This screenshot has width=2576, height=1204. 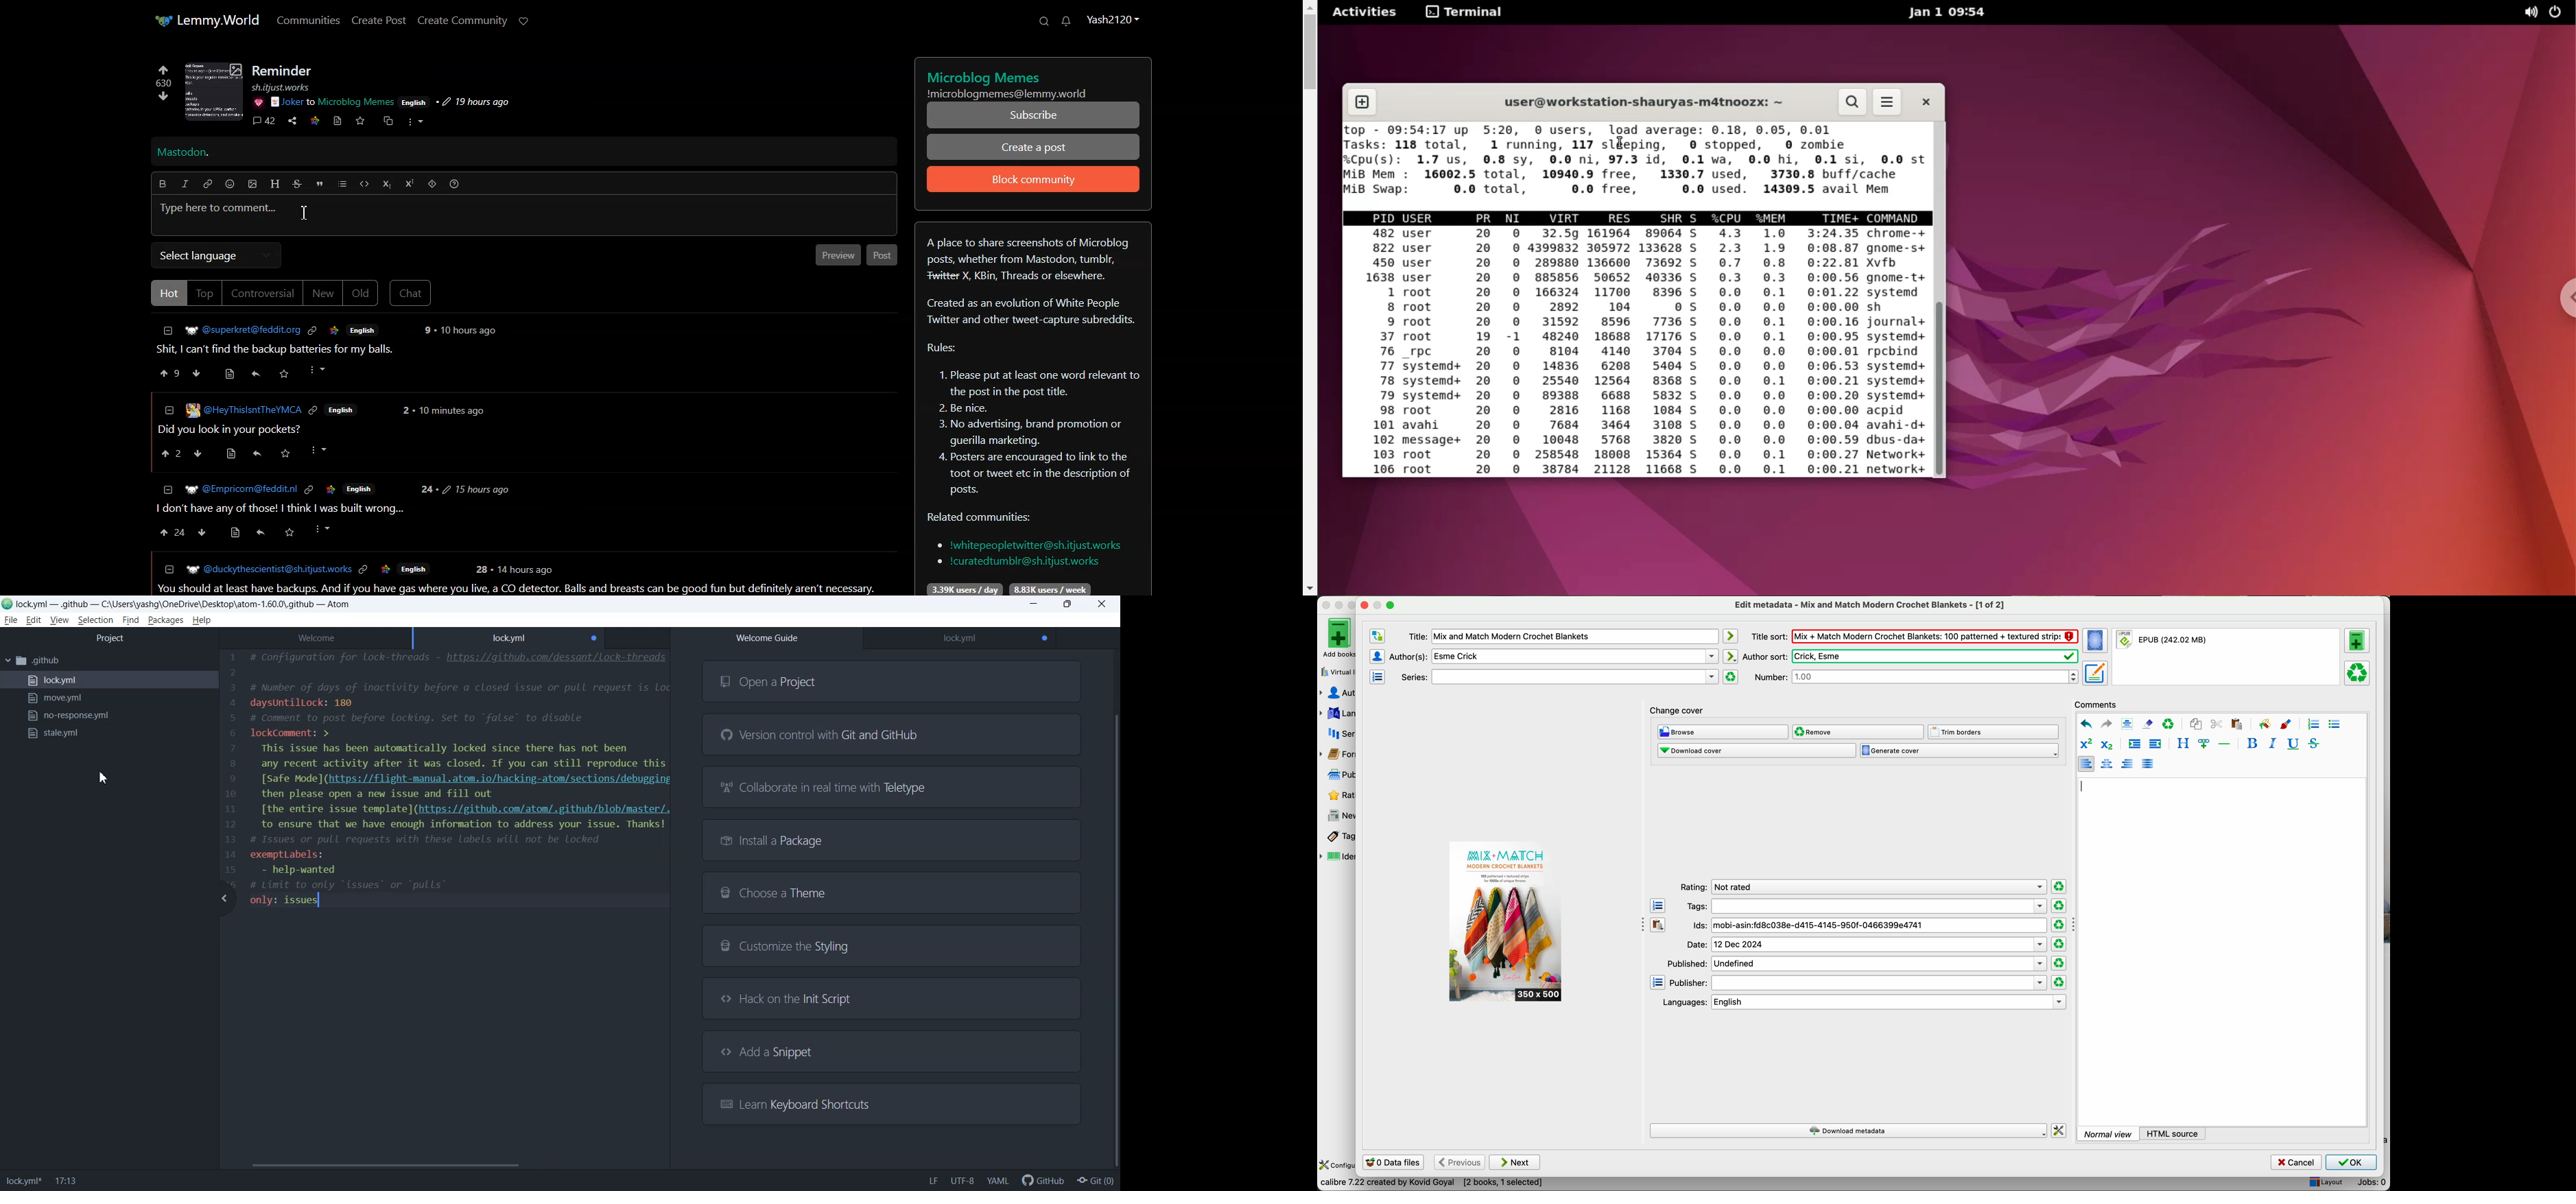 I want to click on tags, so click(x=1337, y=837).